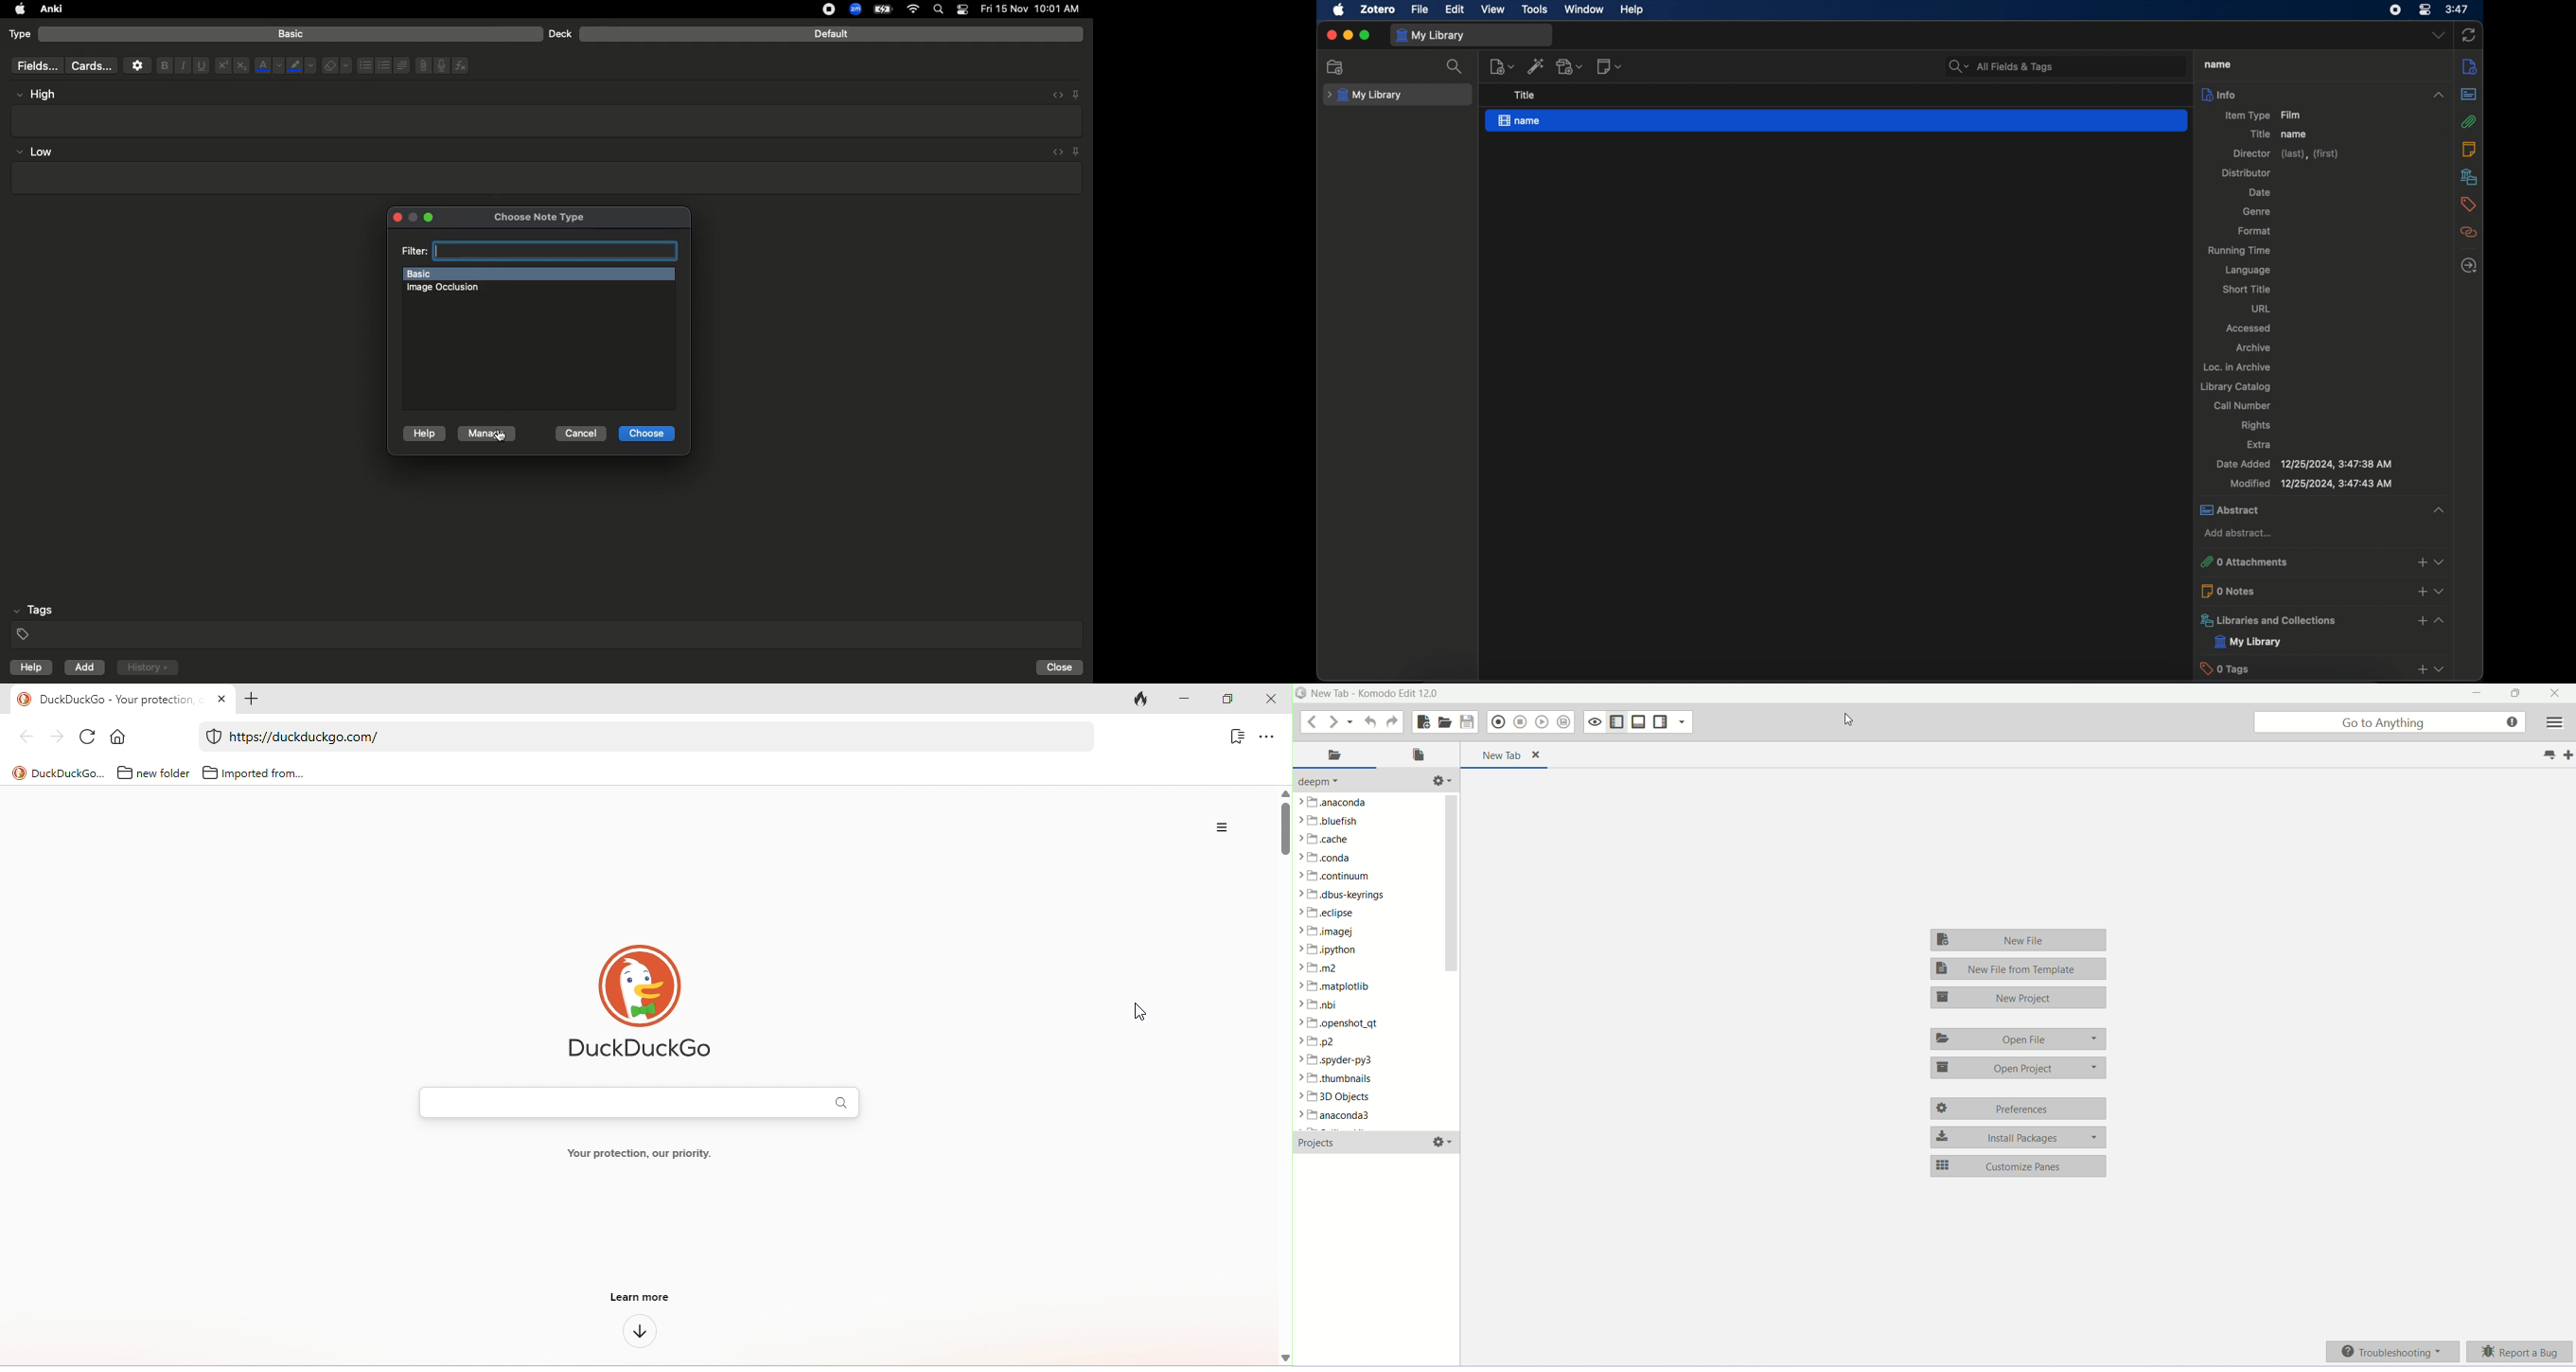 This screenshot has height=1372, width=2576. I want to click on go back, so click(1312, 722).